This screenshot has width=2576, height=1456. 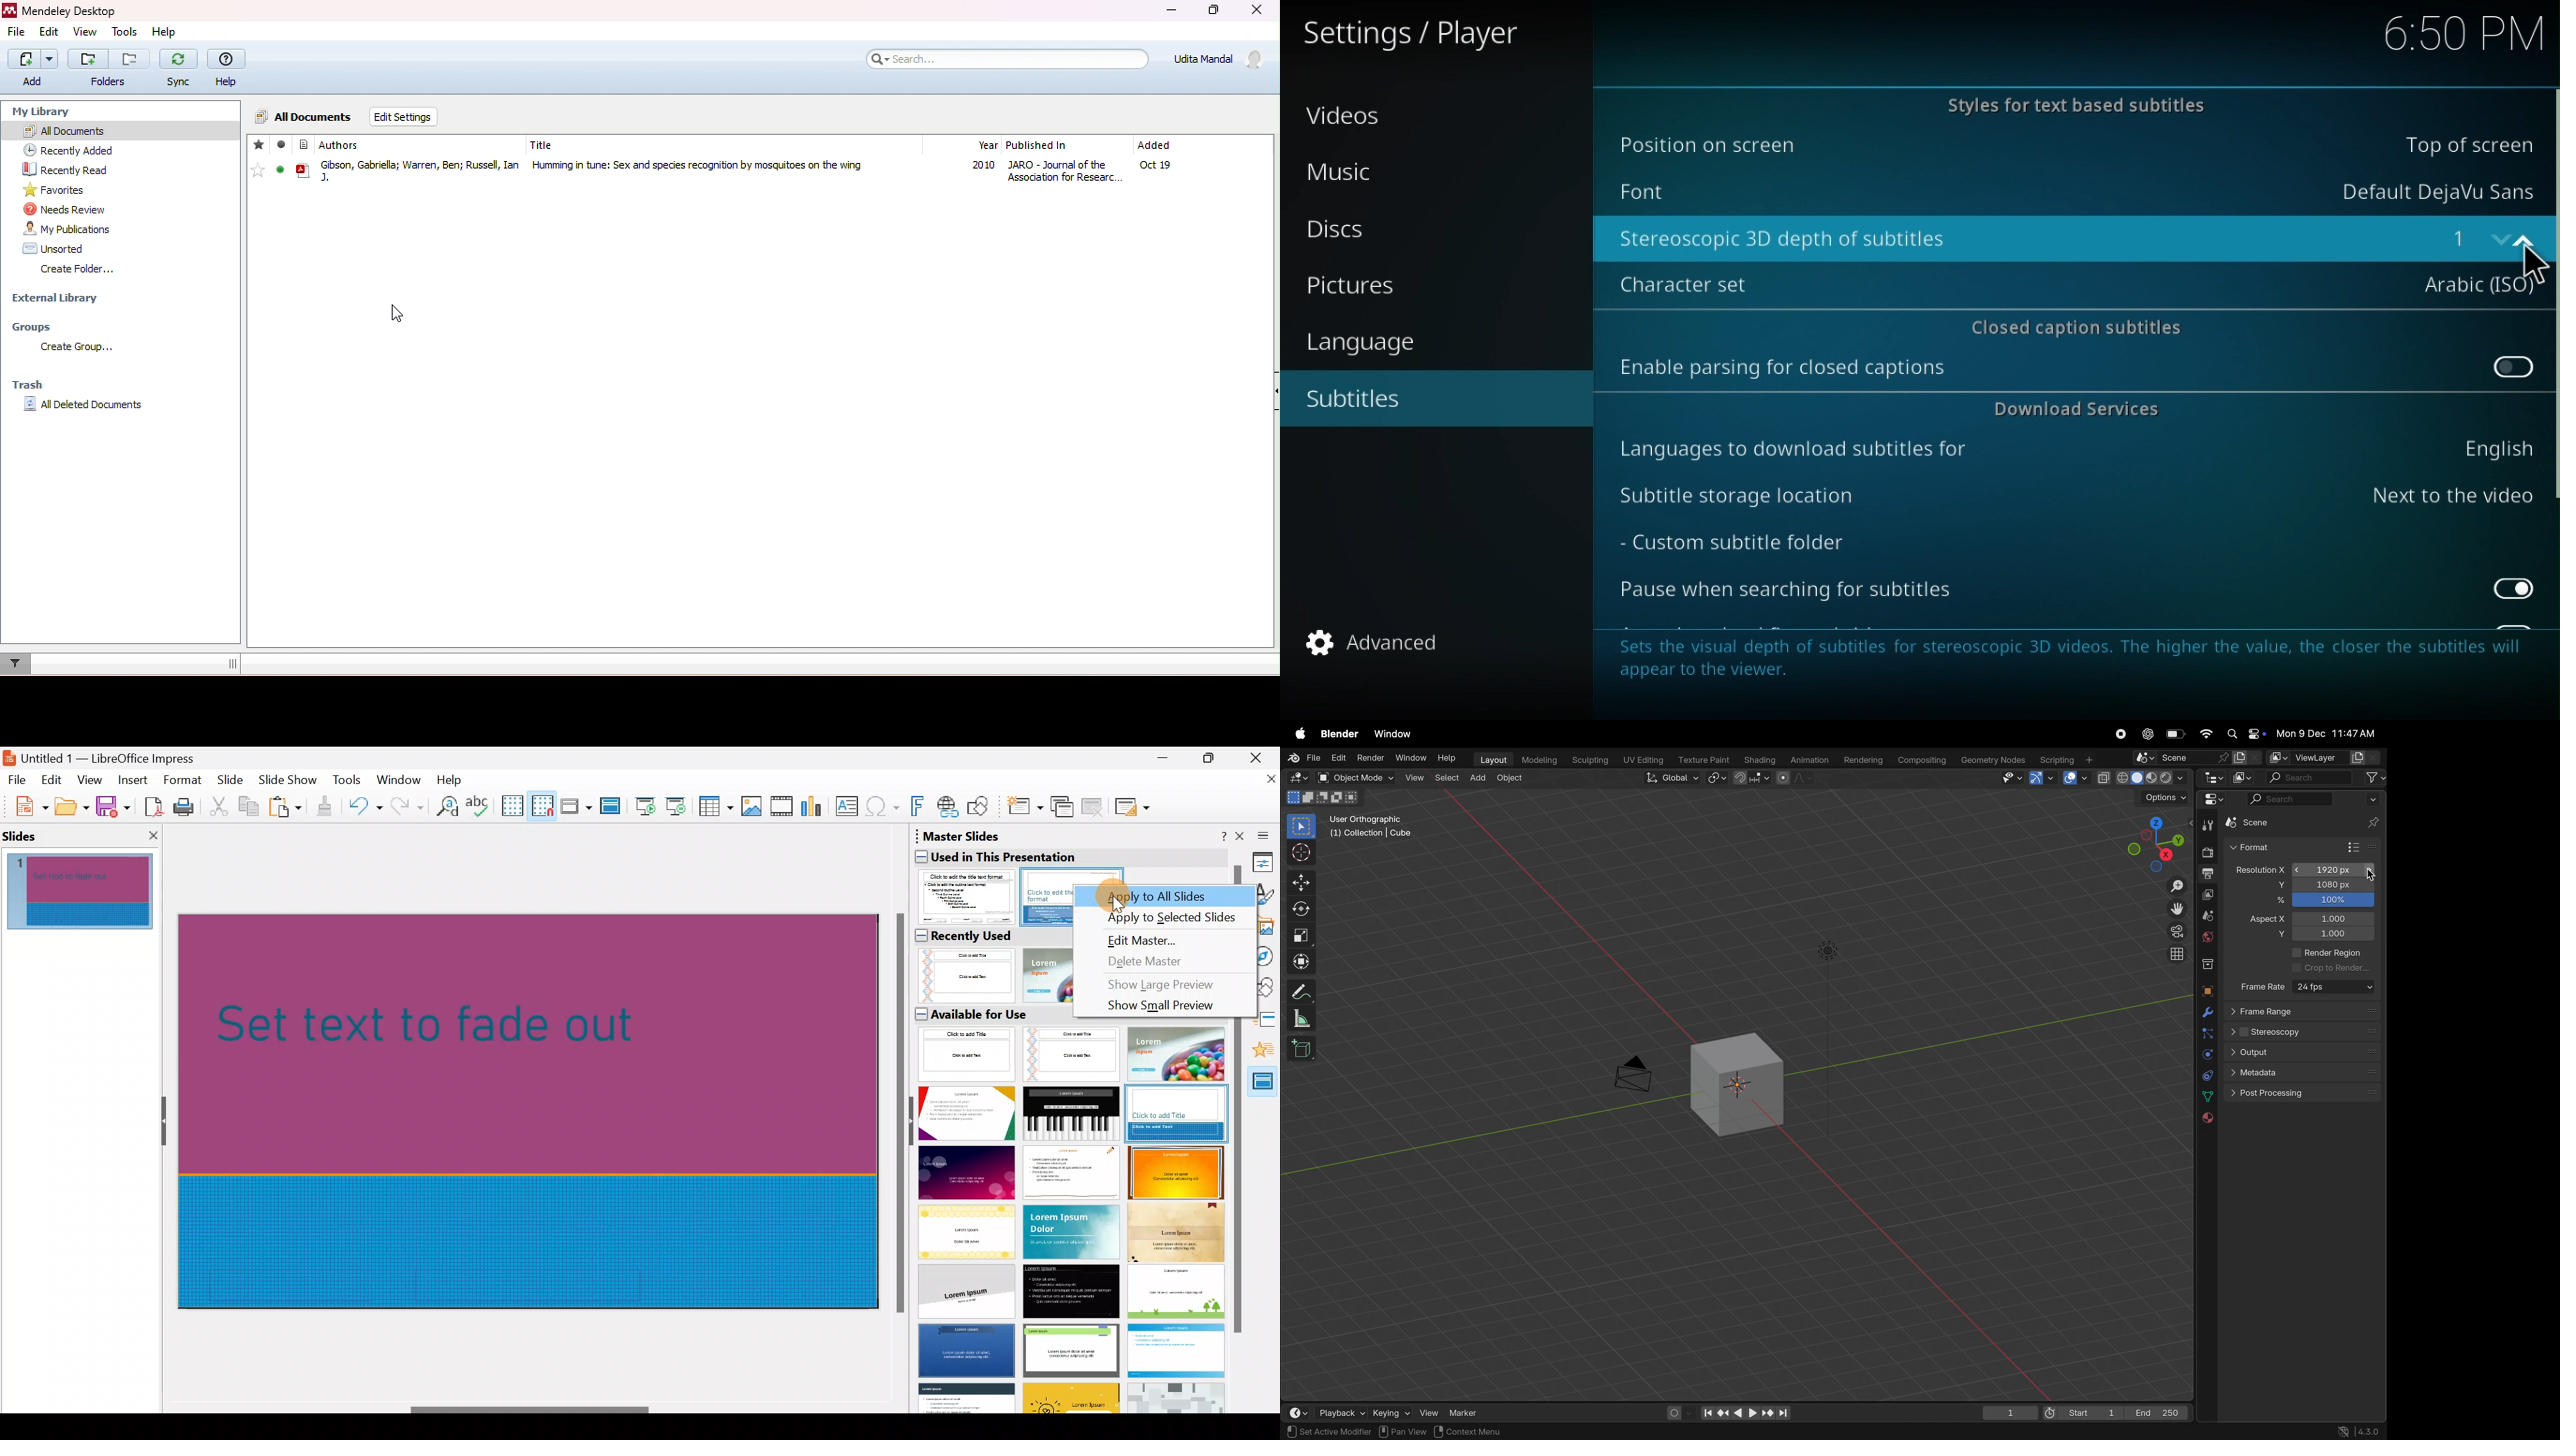 I want to click on sync, so click(x=179, y=68).